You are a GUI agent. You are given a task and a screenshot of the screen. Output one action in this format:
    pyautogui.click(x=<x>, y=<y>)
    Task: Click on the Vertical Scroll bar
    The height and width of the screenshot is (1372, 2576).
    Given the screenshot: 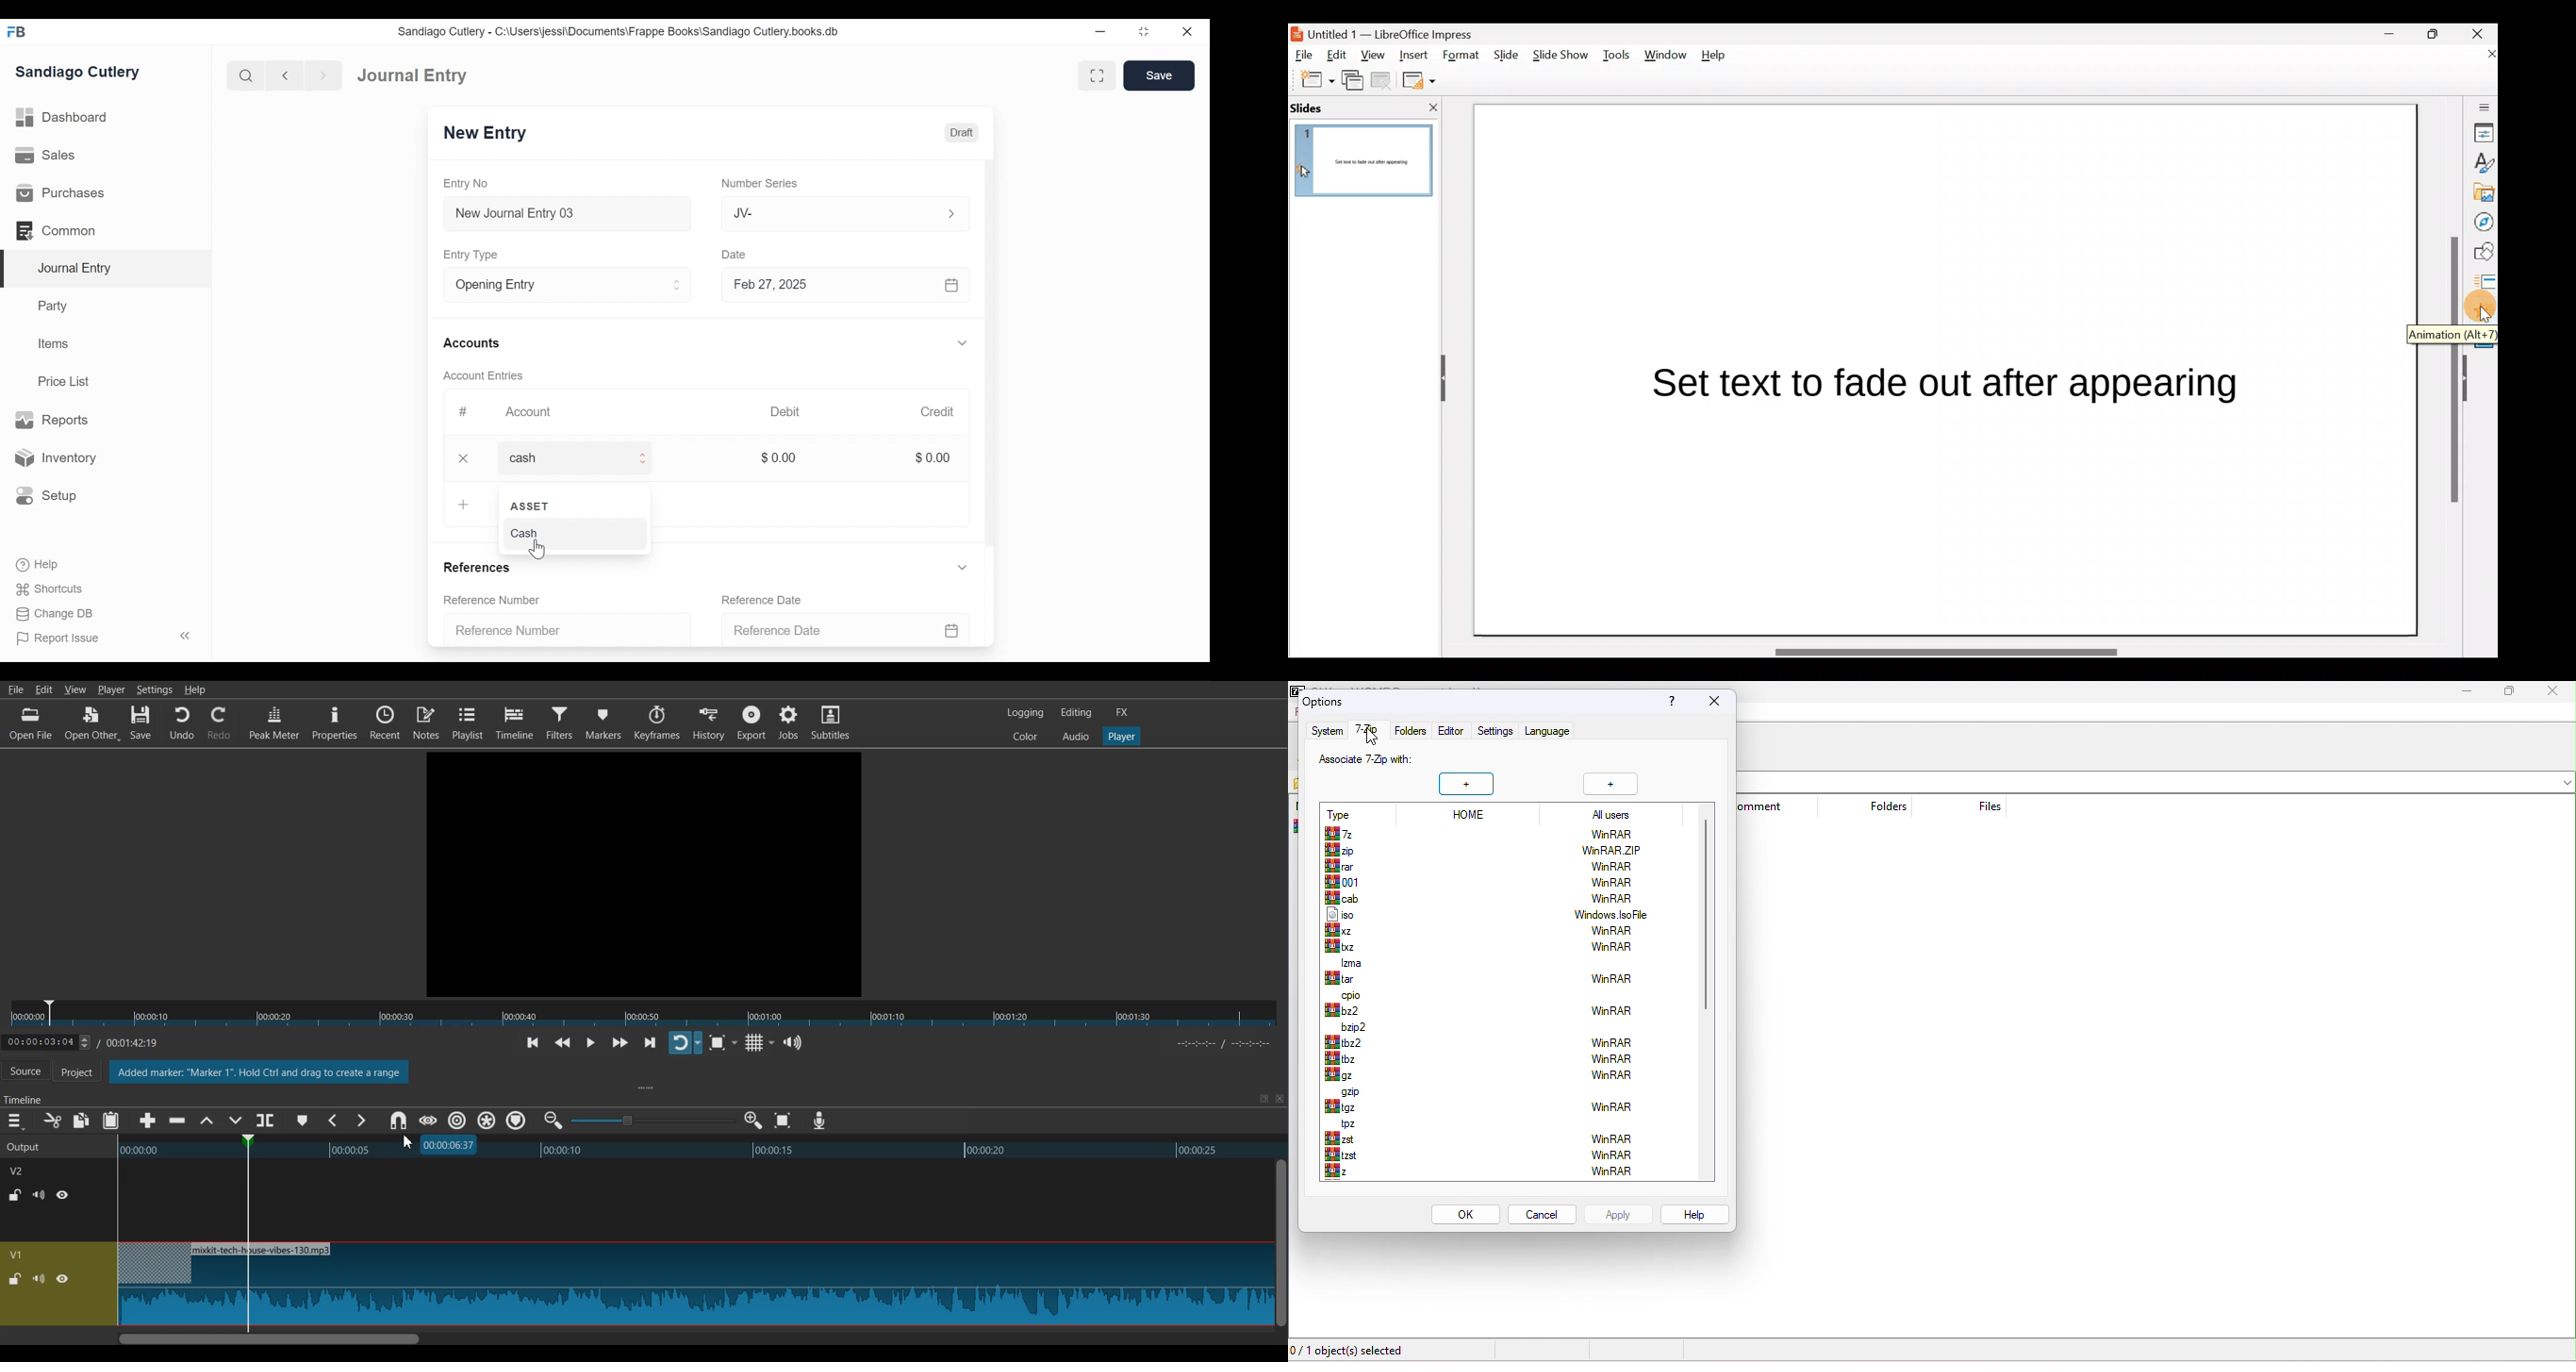 What is the action you would take?
    pyautogui.click(x=992, y=365)
    